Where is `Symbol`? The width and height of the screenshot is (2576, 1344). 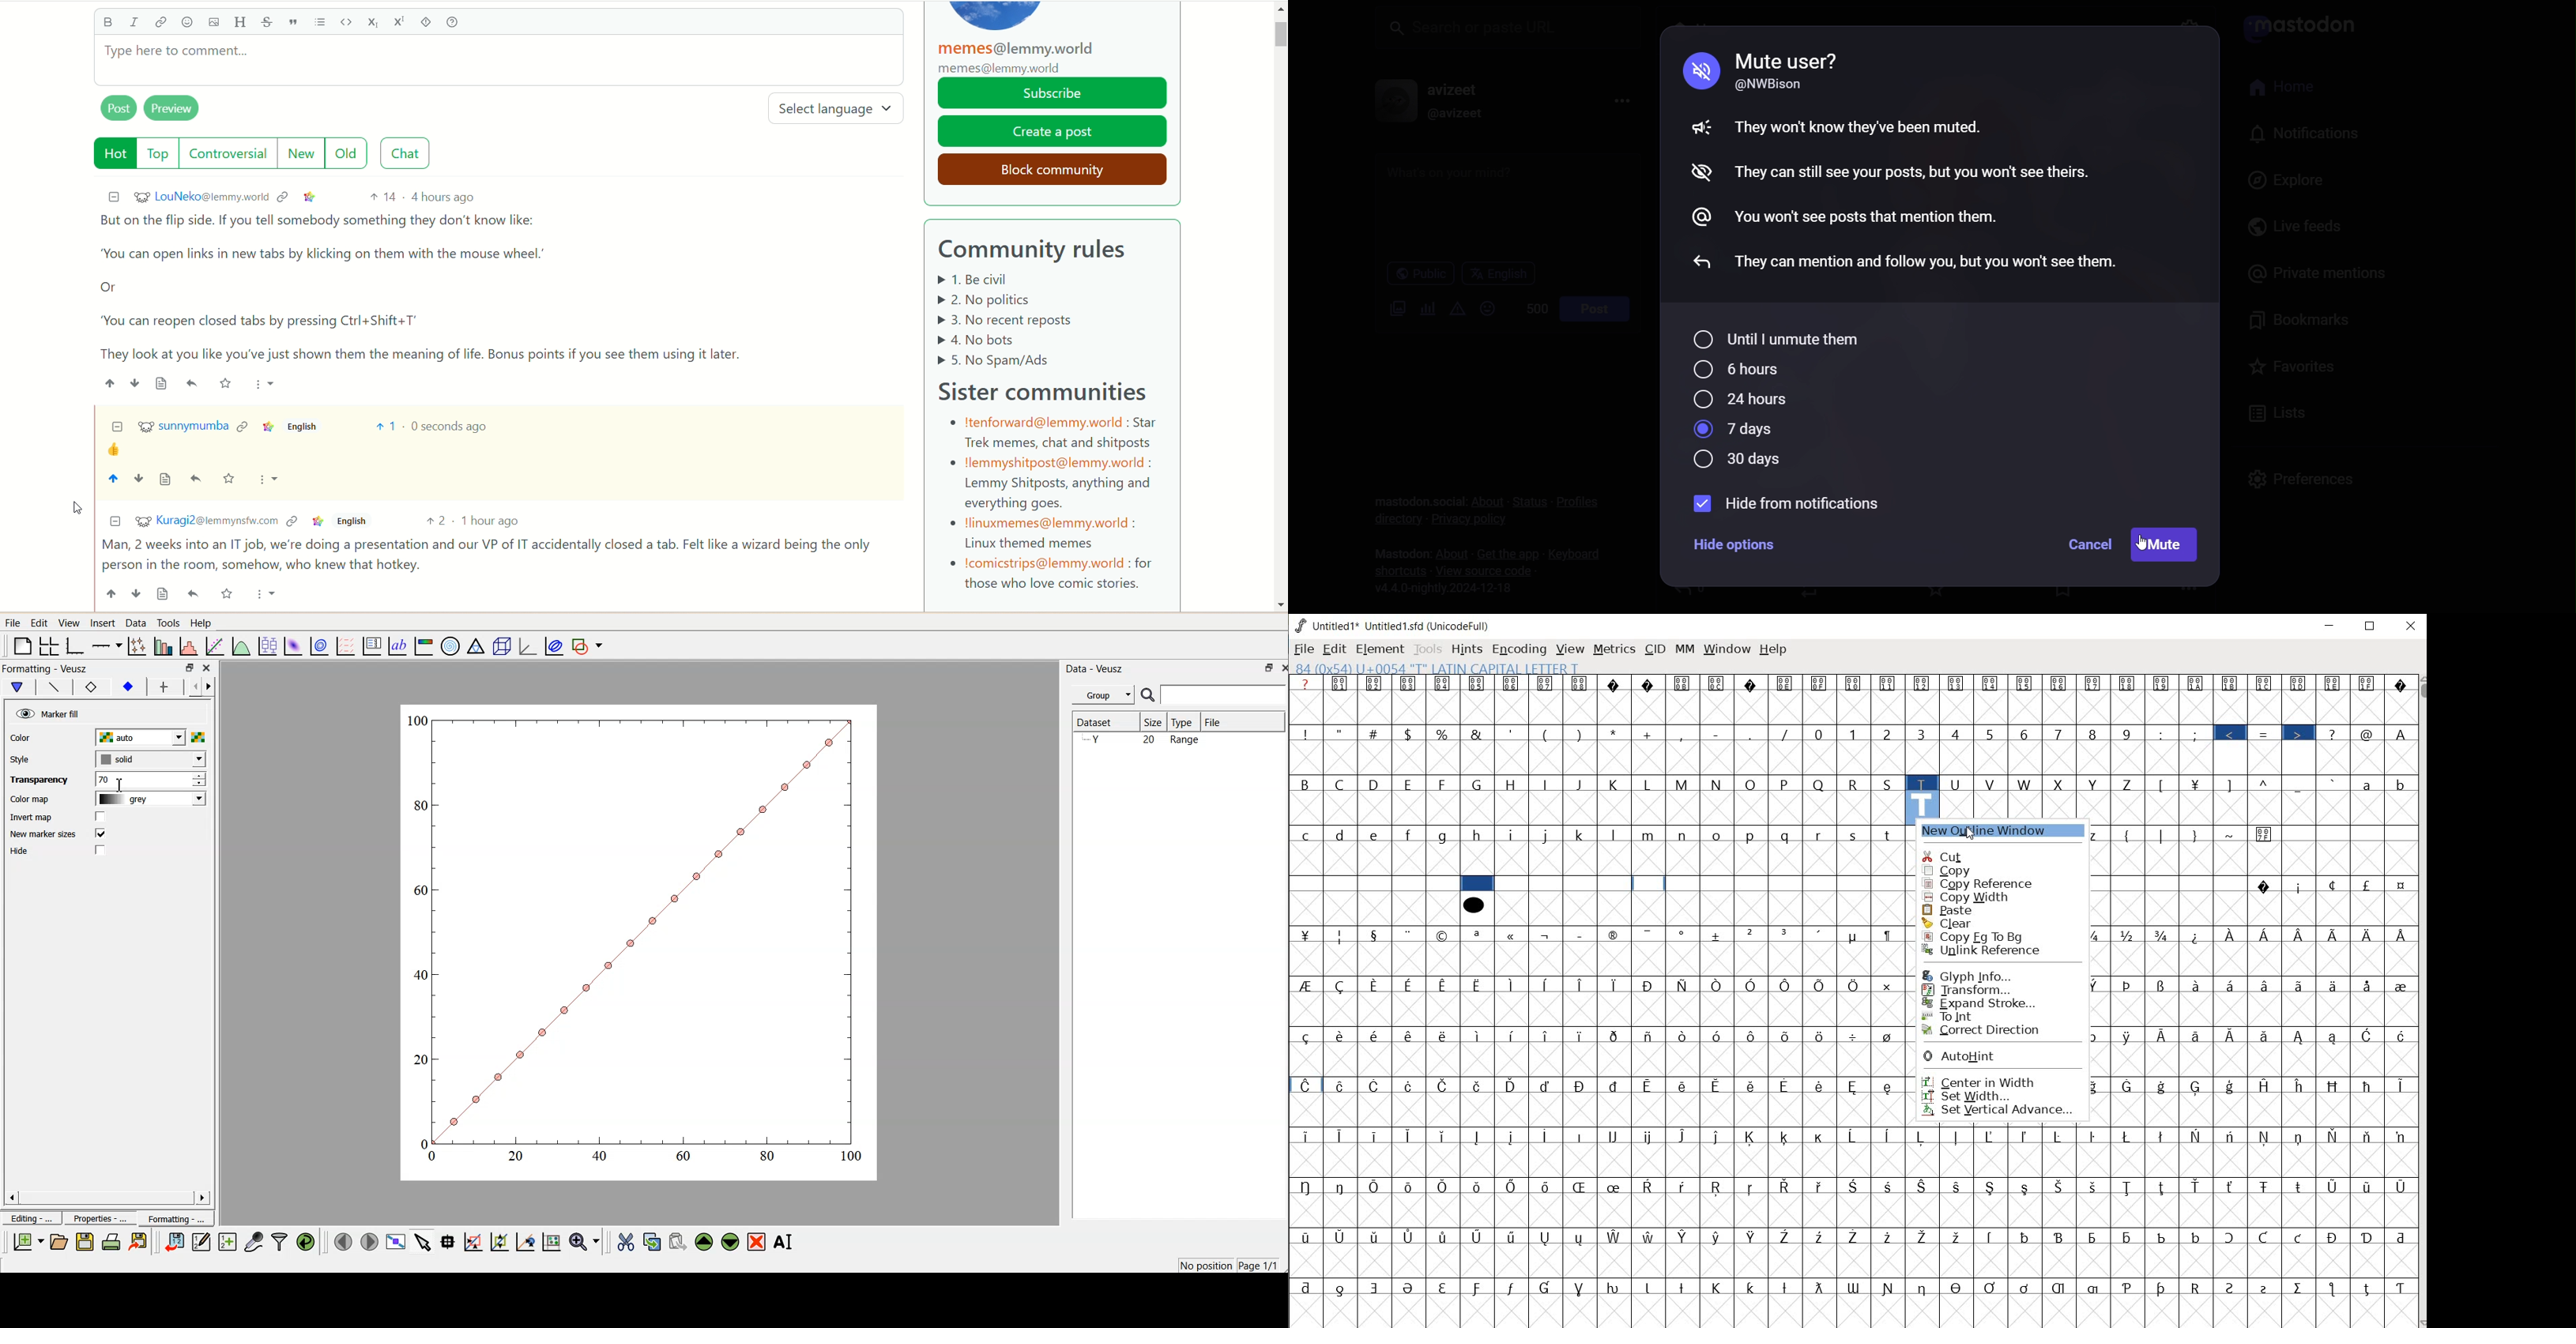 Symbol is located at coordinates (2196, 1236).